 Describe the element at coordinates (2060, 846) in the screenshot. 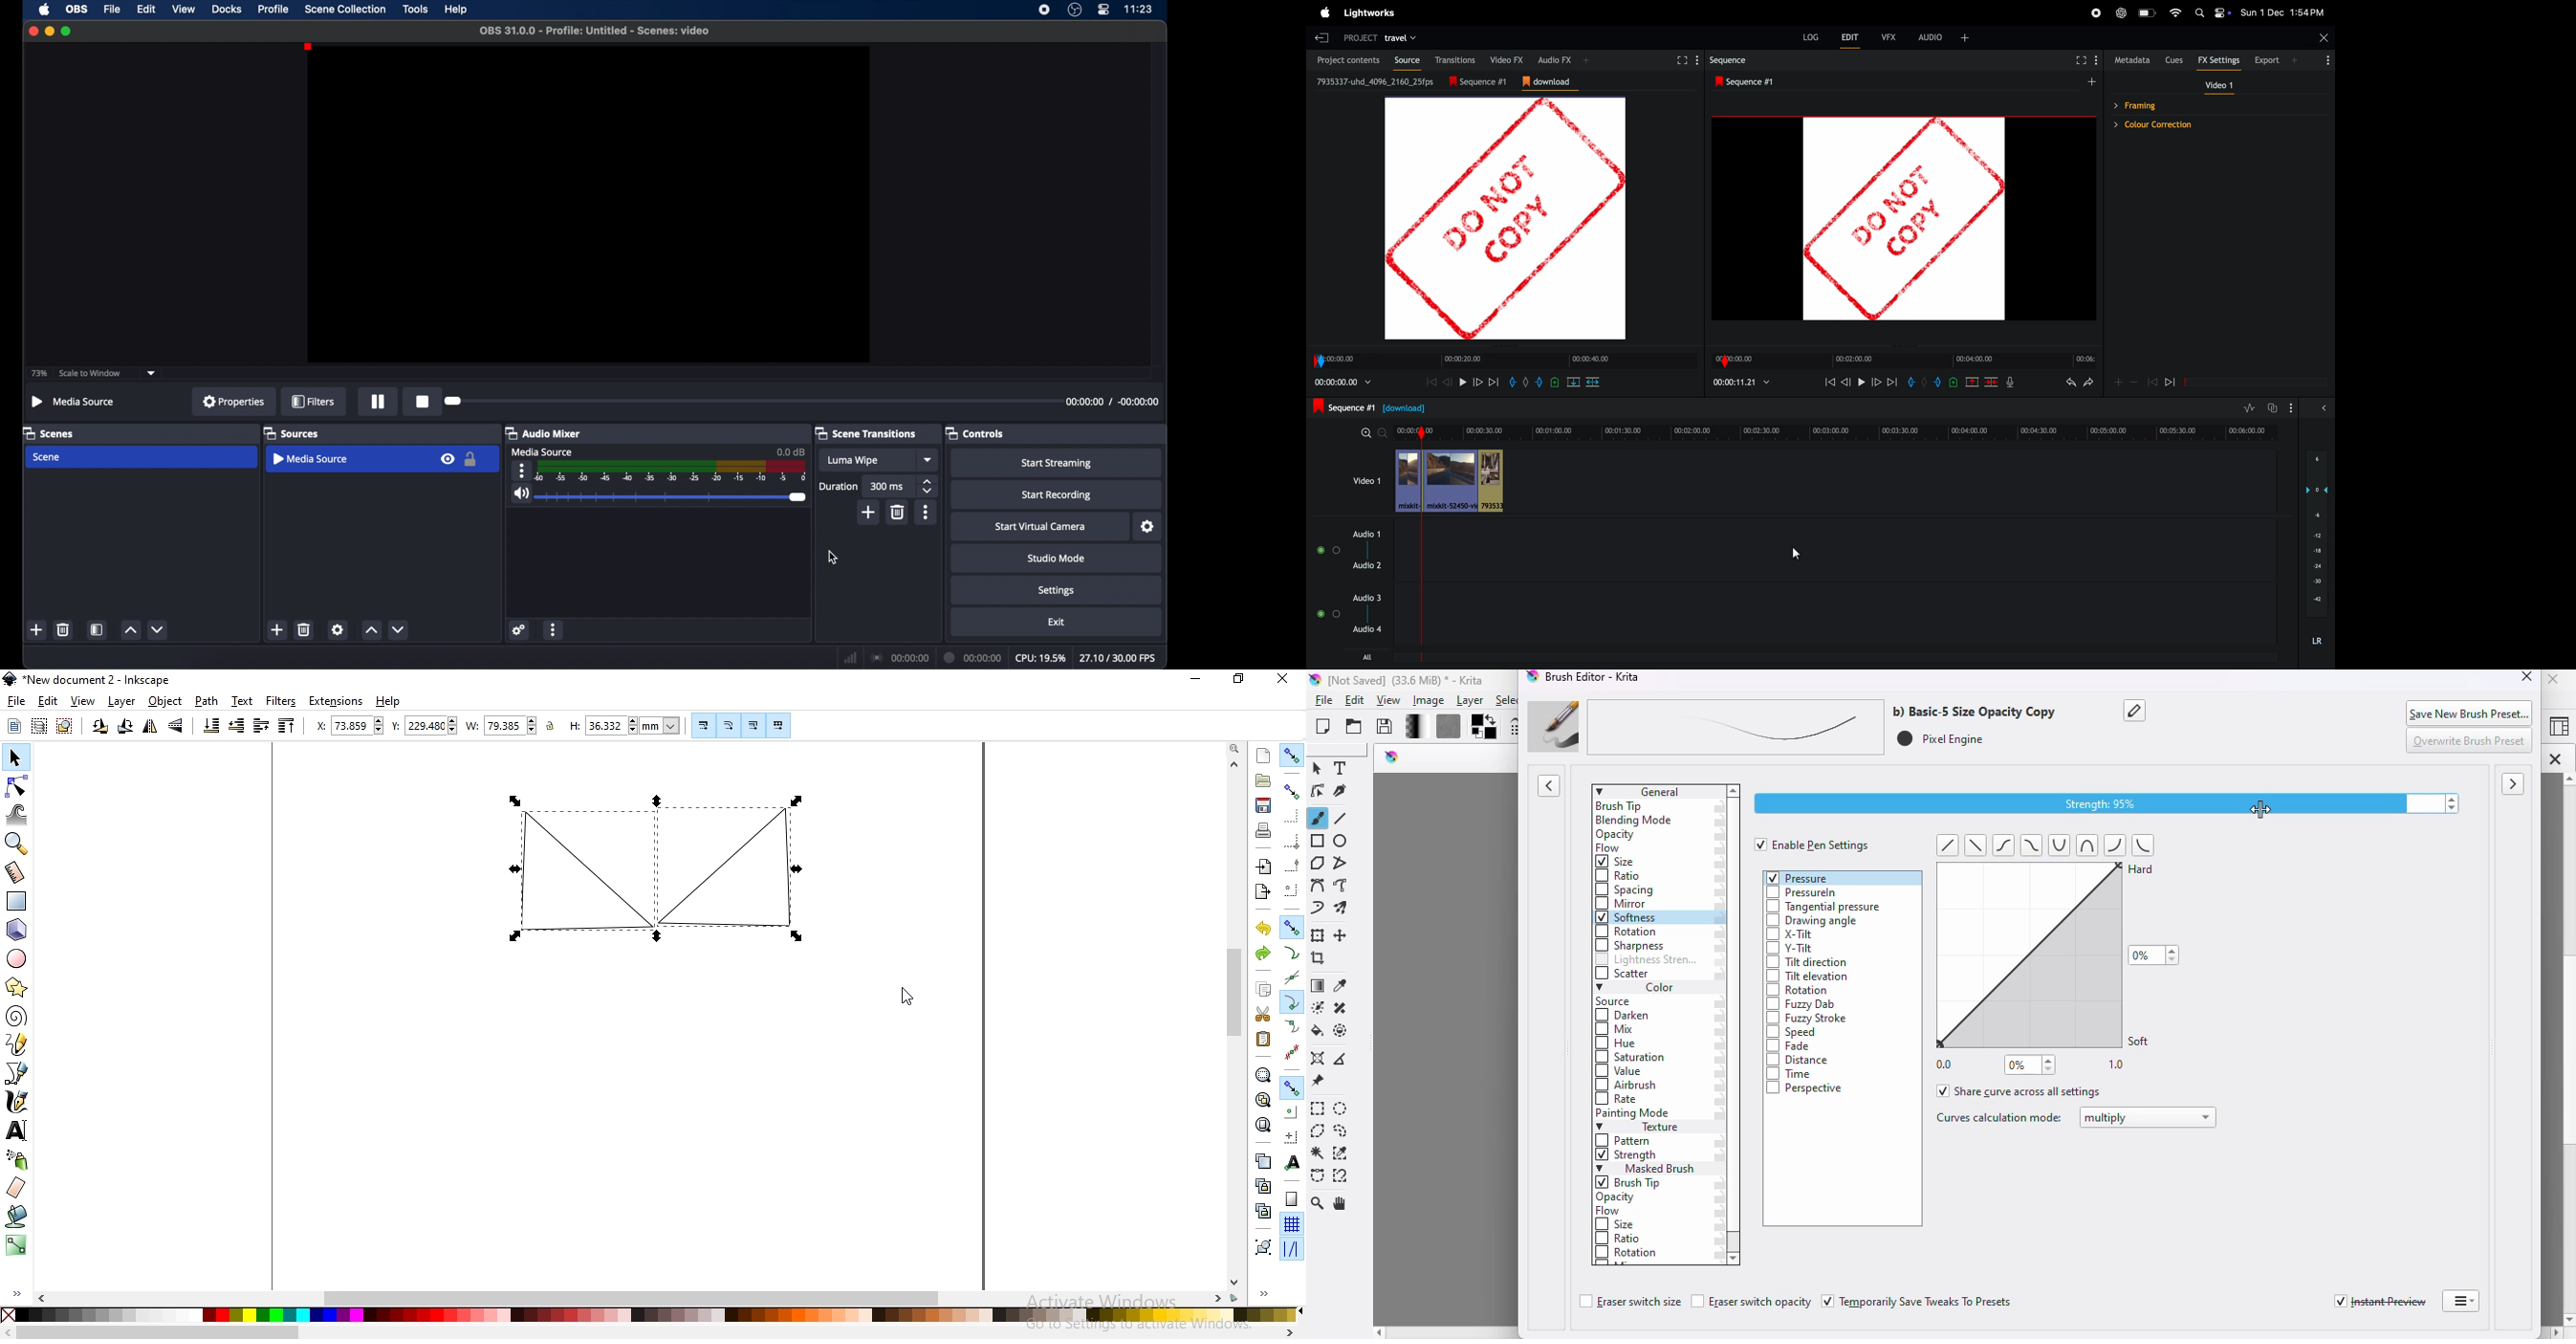

I see `curve` at that location.